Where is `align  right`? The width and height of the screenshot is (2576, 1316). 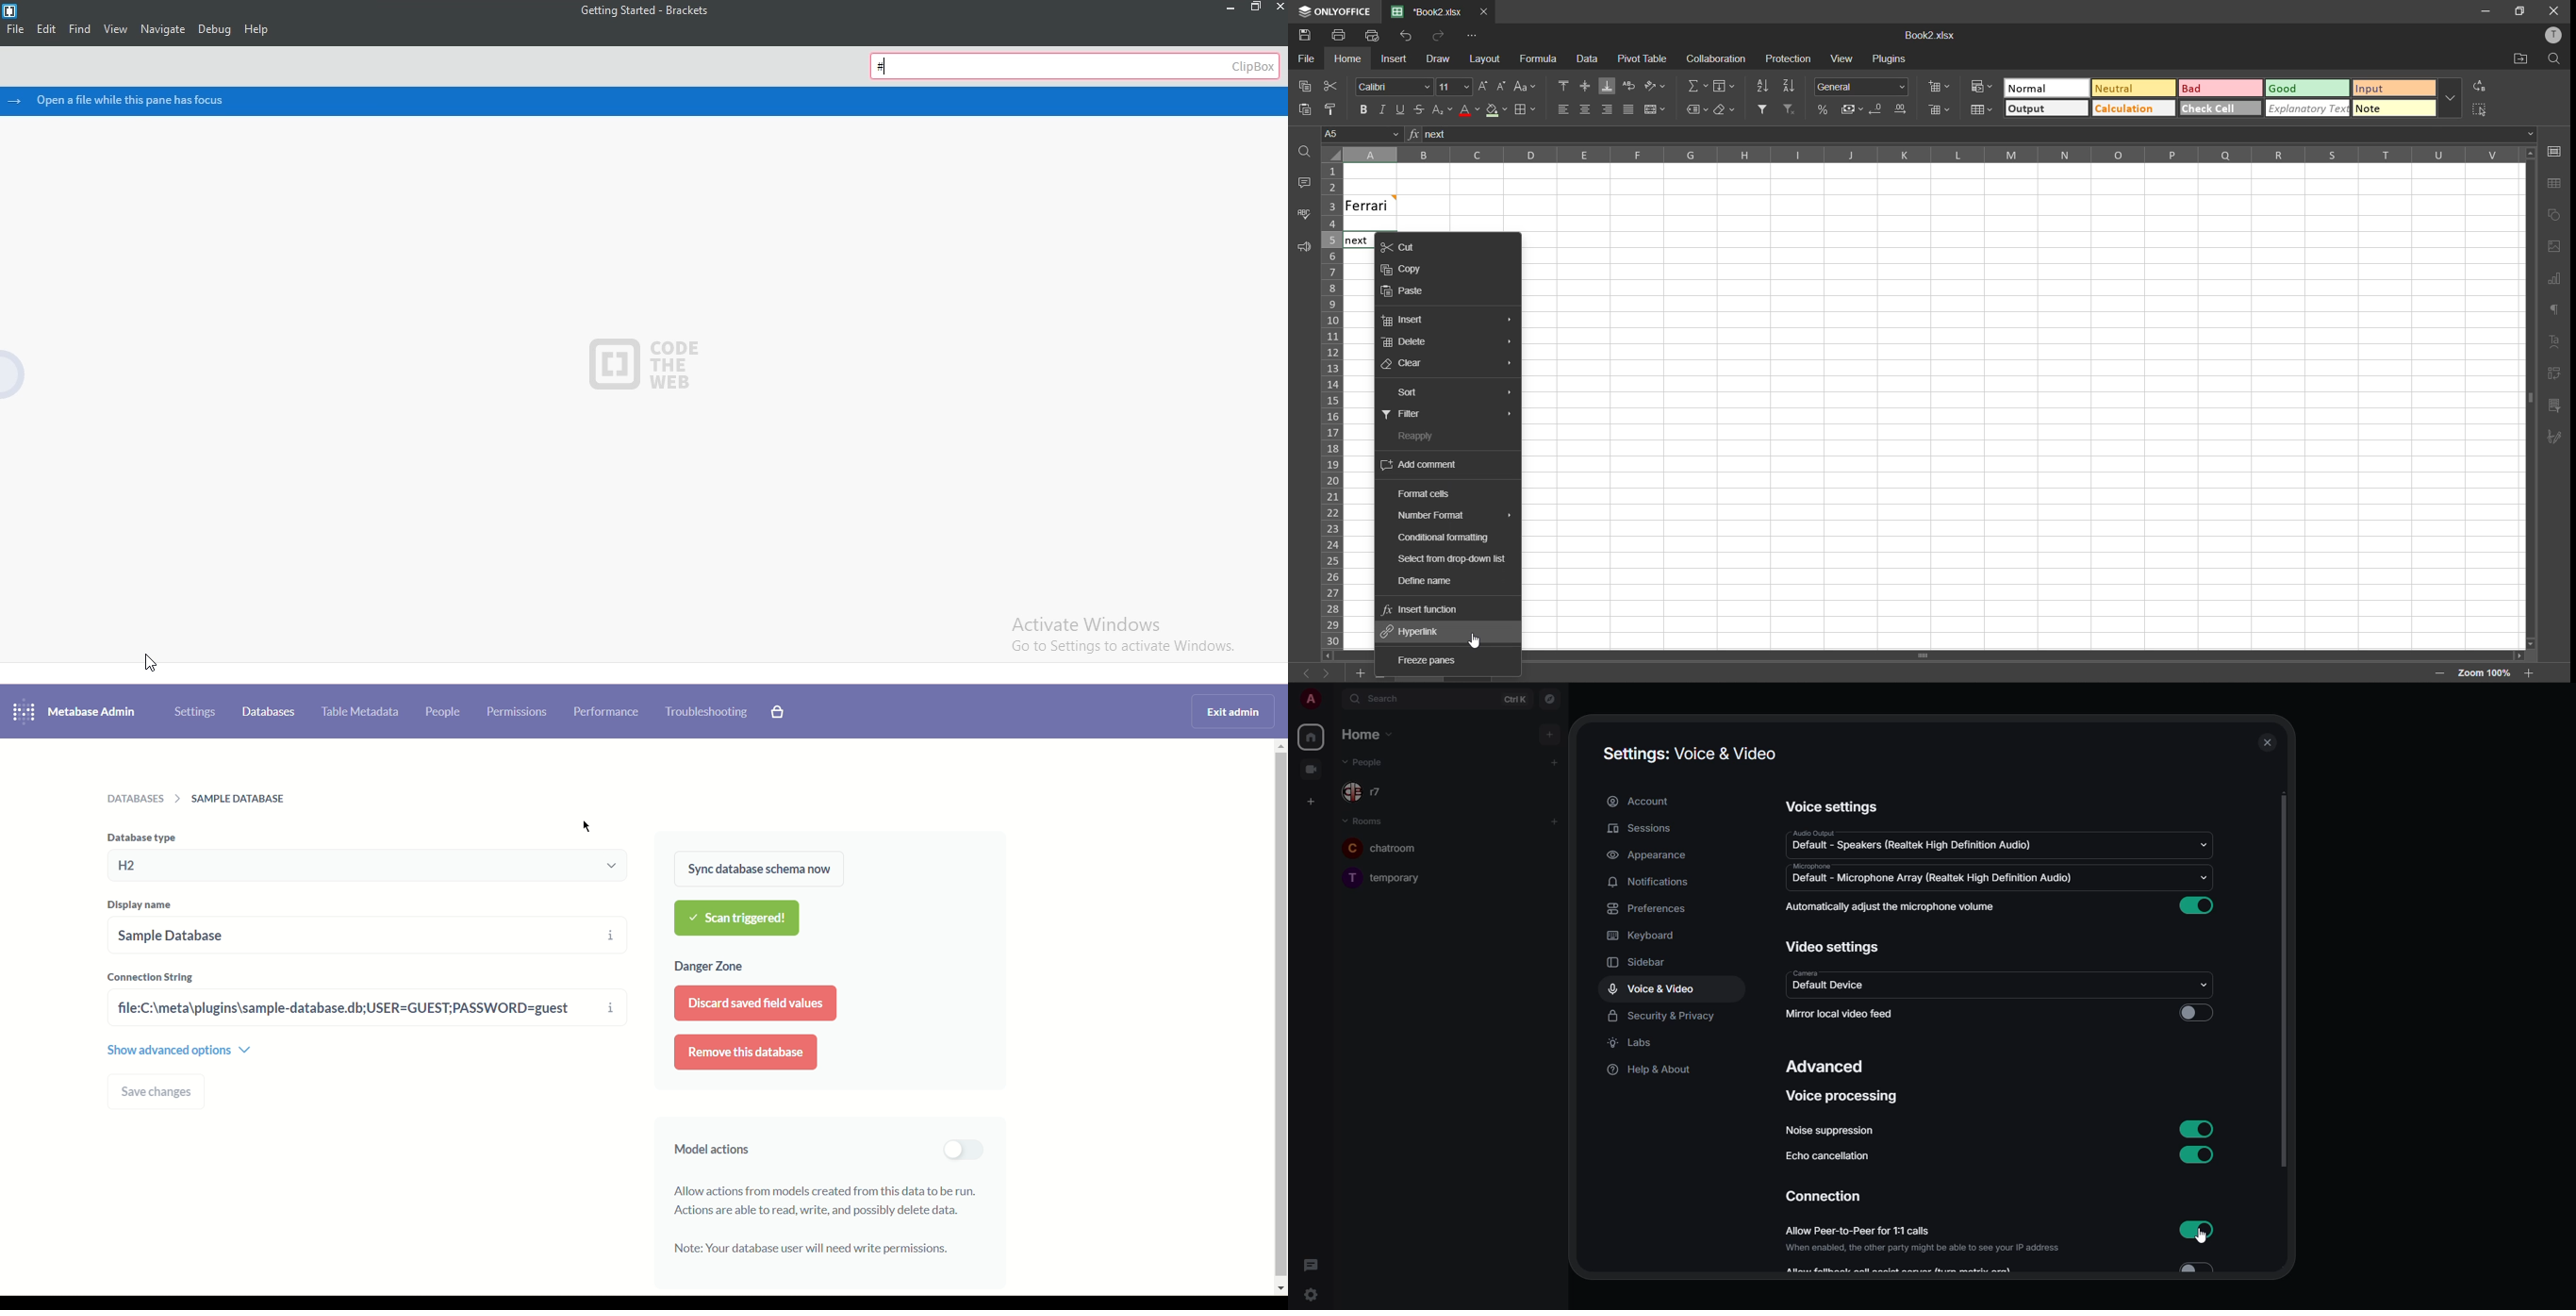 align  right is located at coordinates (1608, 113).